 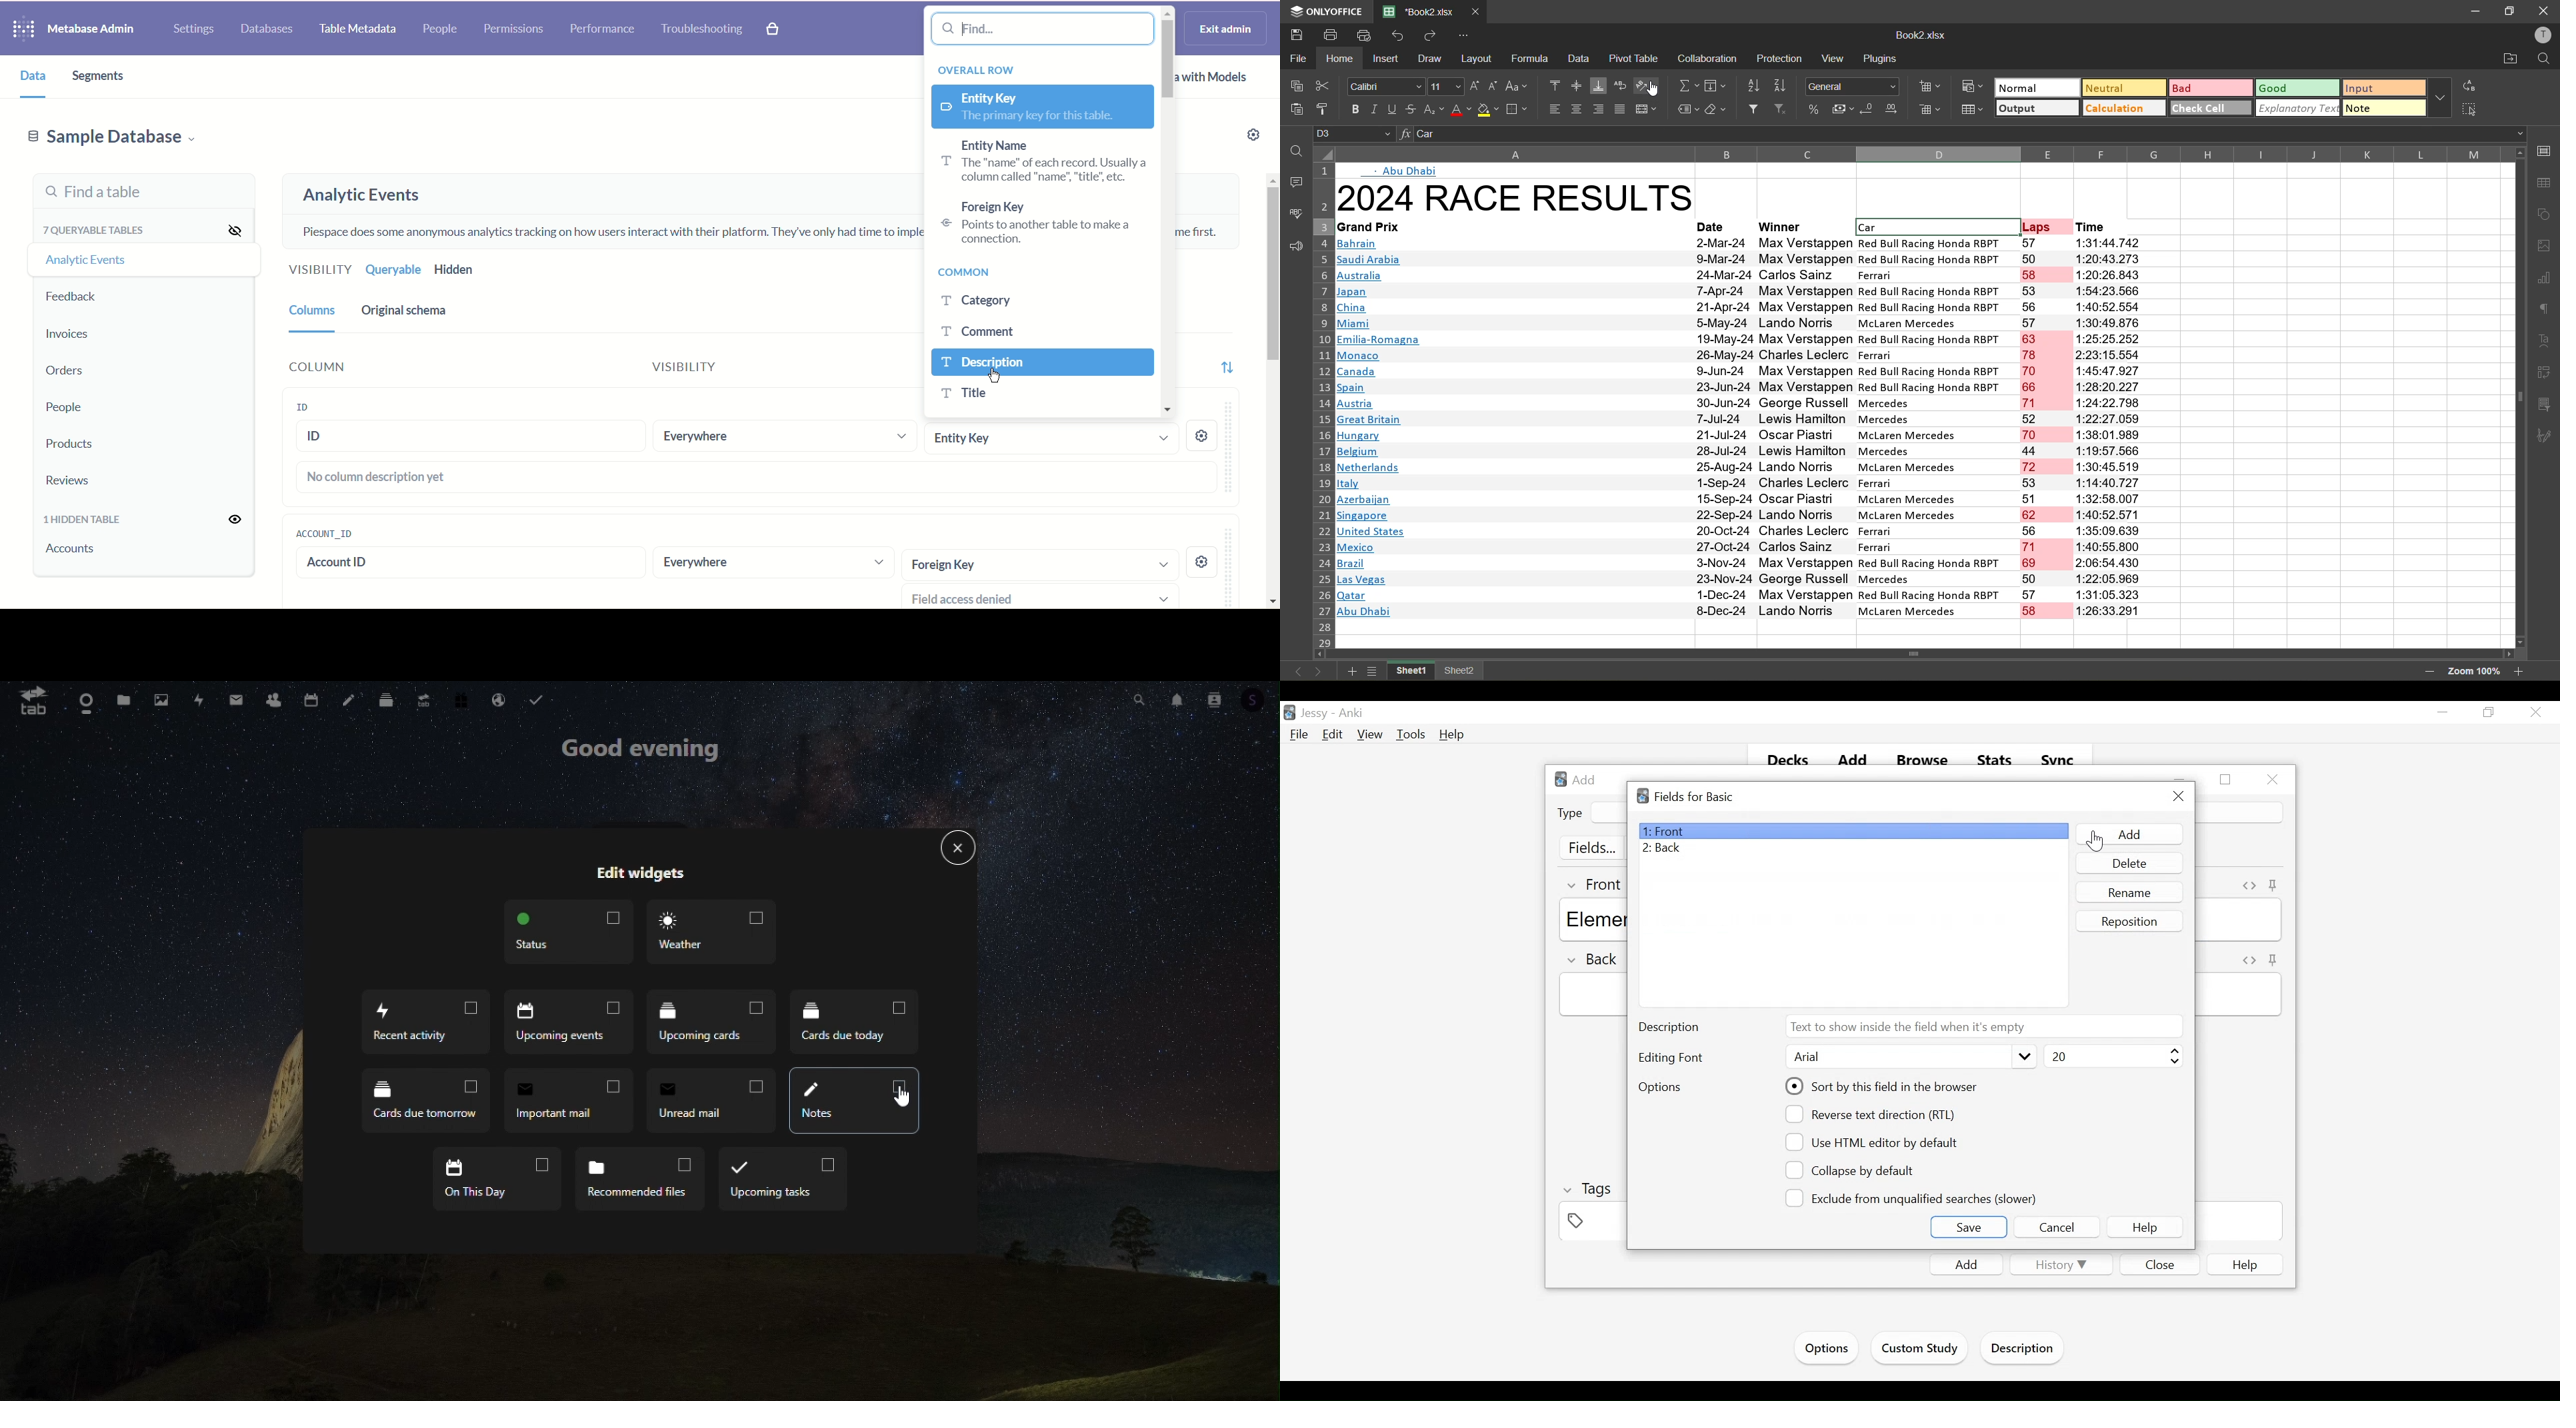 What do you see at coordinates (235, 703) in the screenshot?
I see `mail` at bounding box center [235, 703].